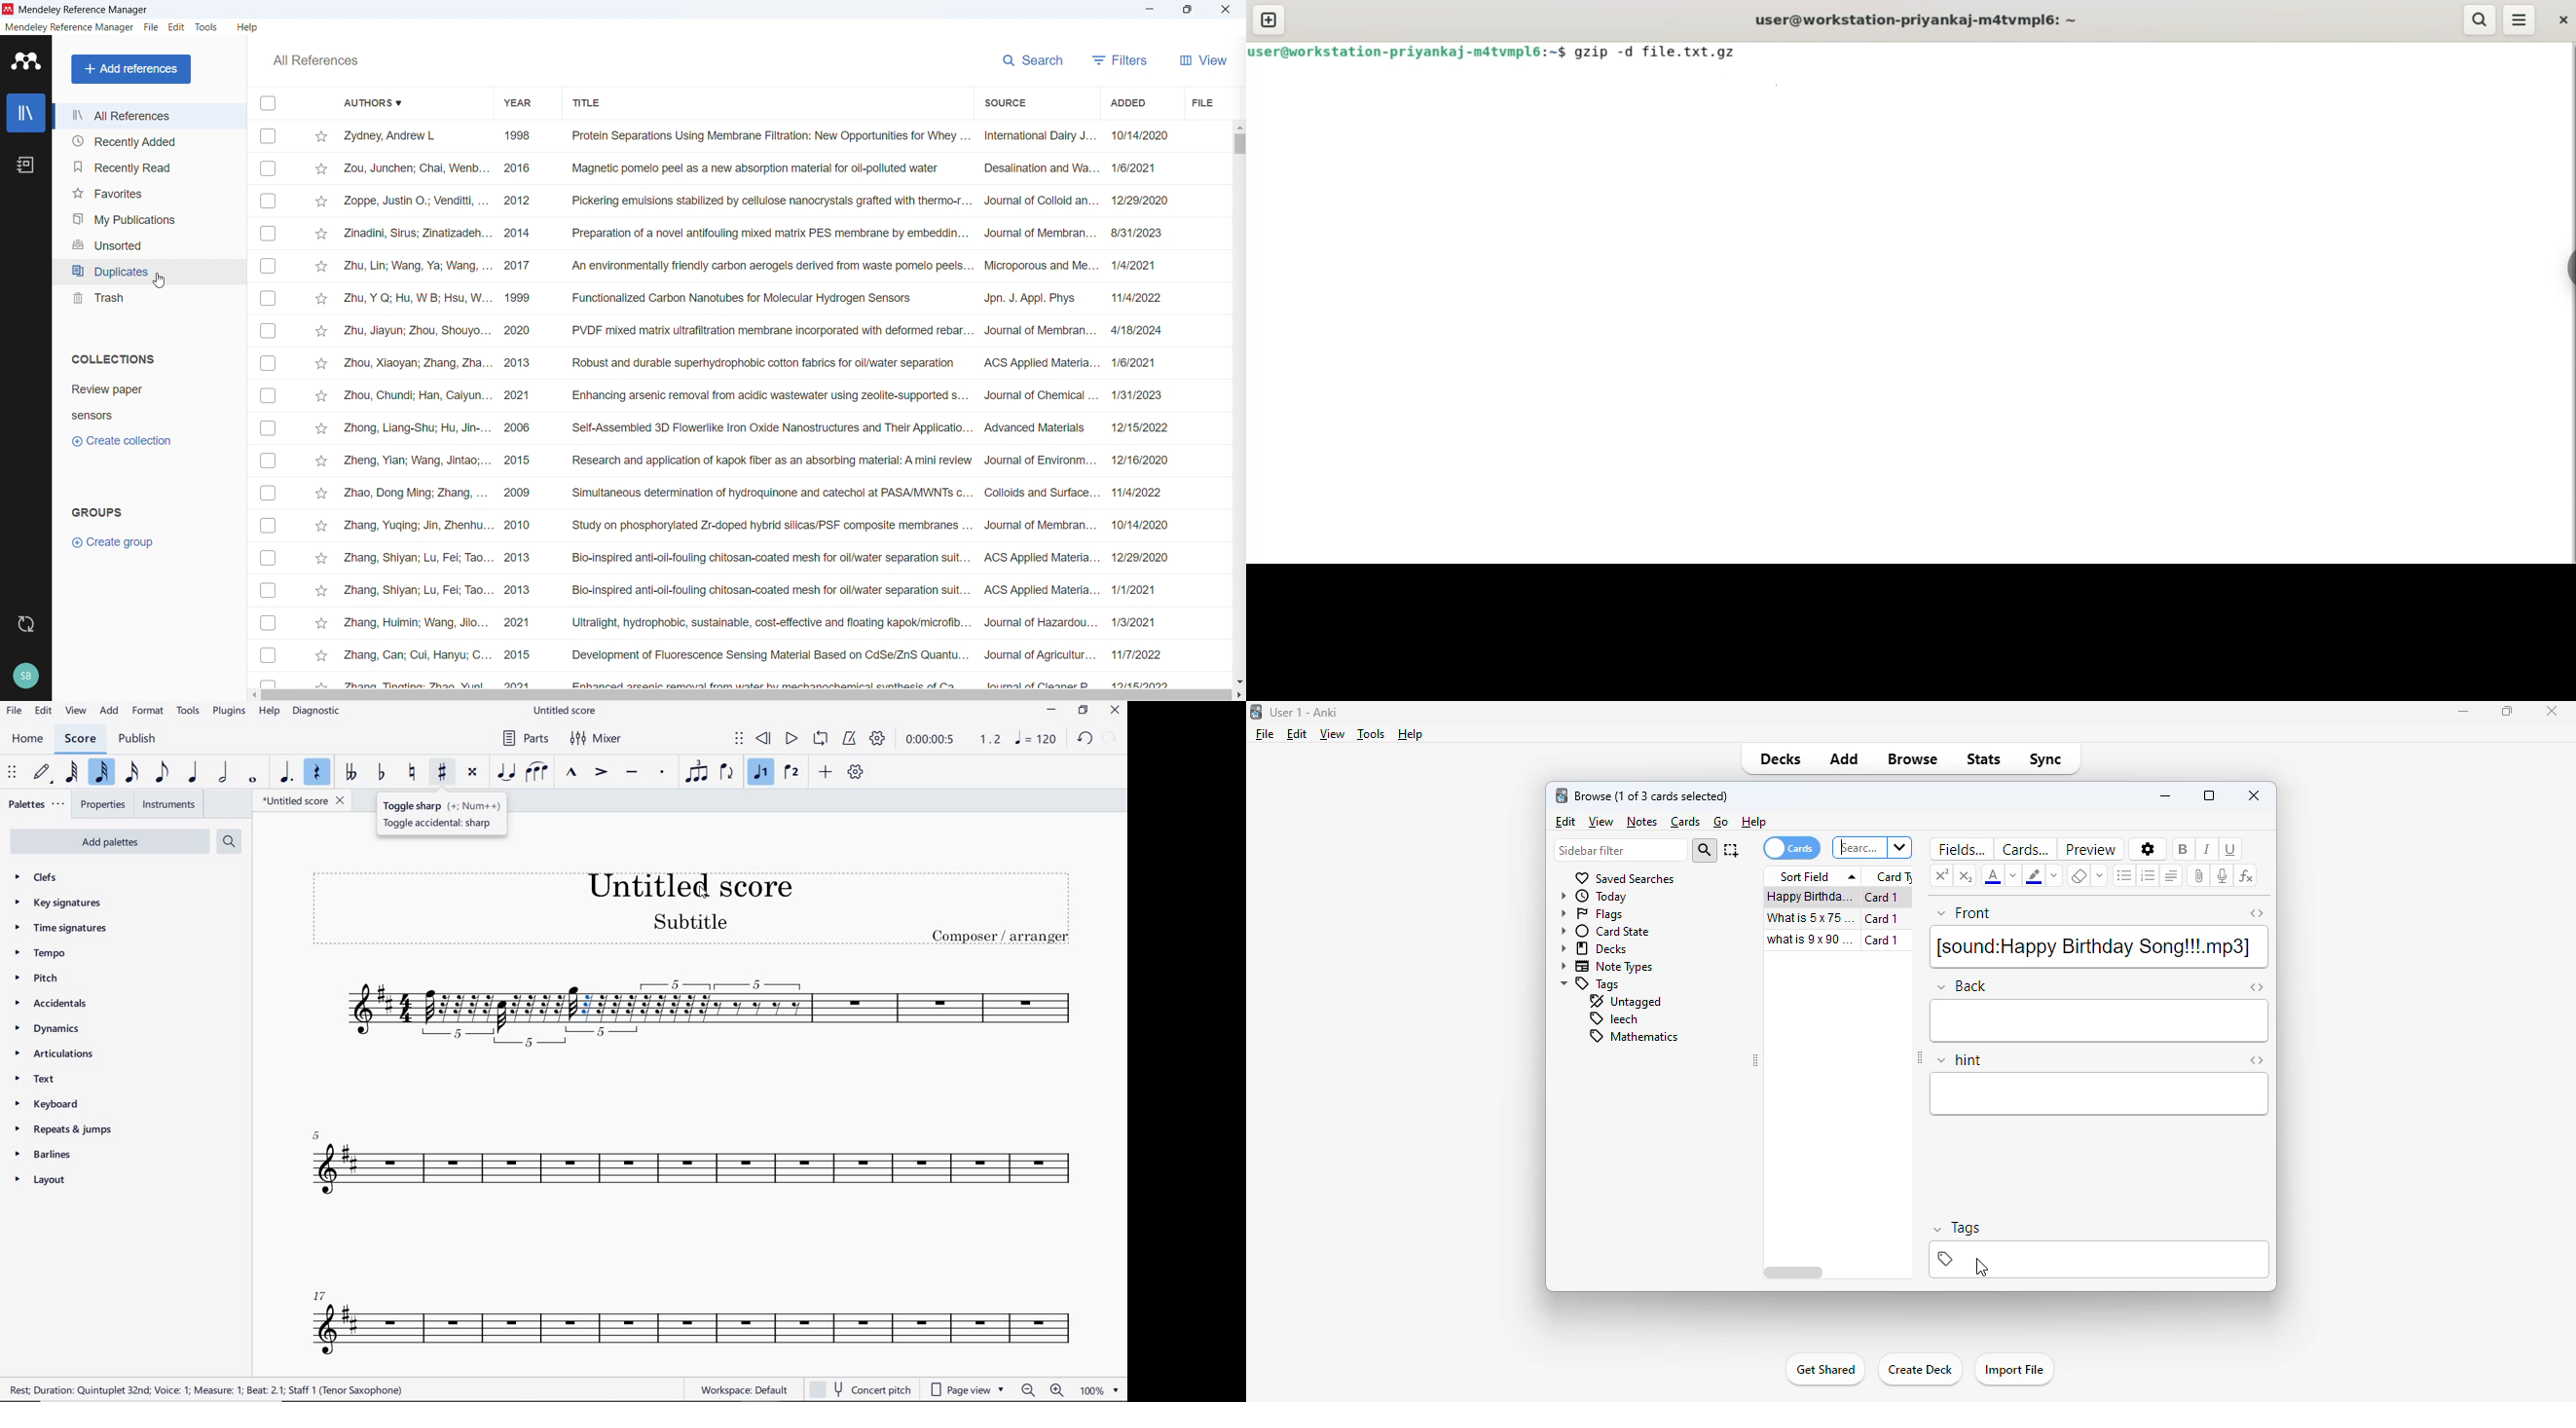  What do you see at coordinates (108, 389) in the screenshot?
I see `Collection 1 ` at bounding box center [108, 389].